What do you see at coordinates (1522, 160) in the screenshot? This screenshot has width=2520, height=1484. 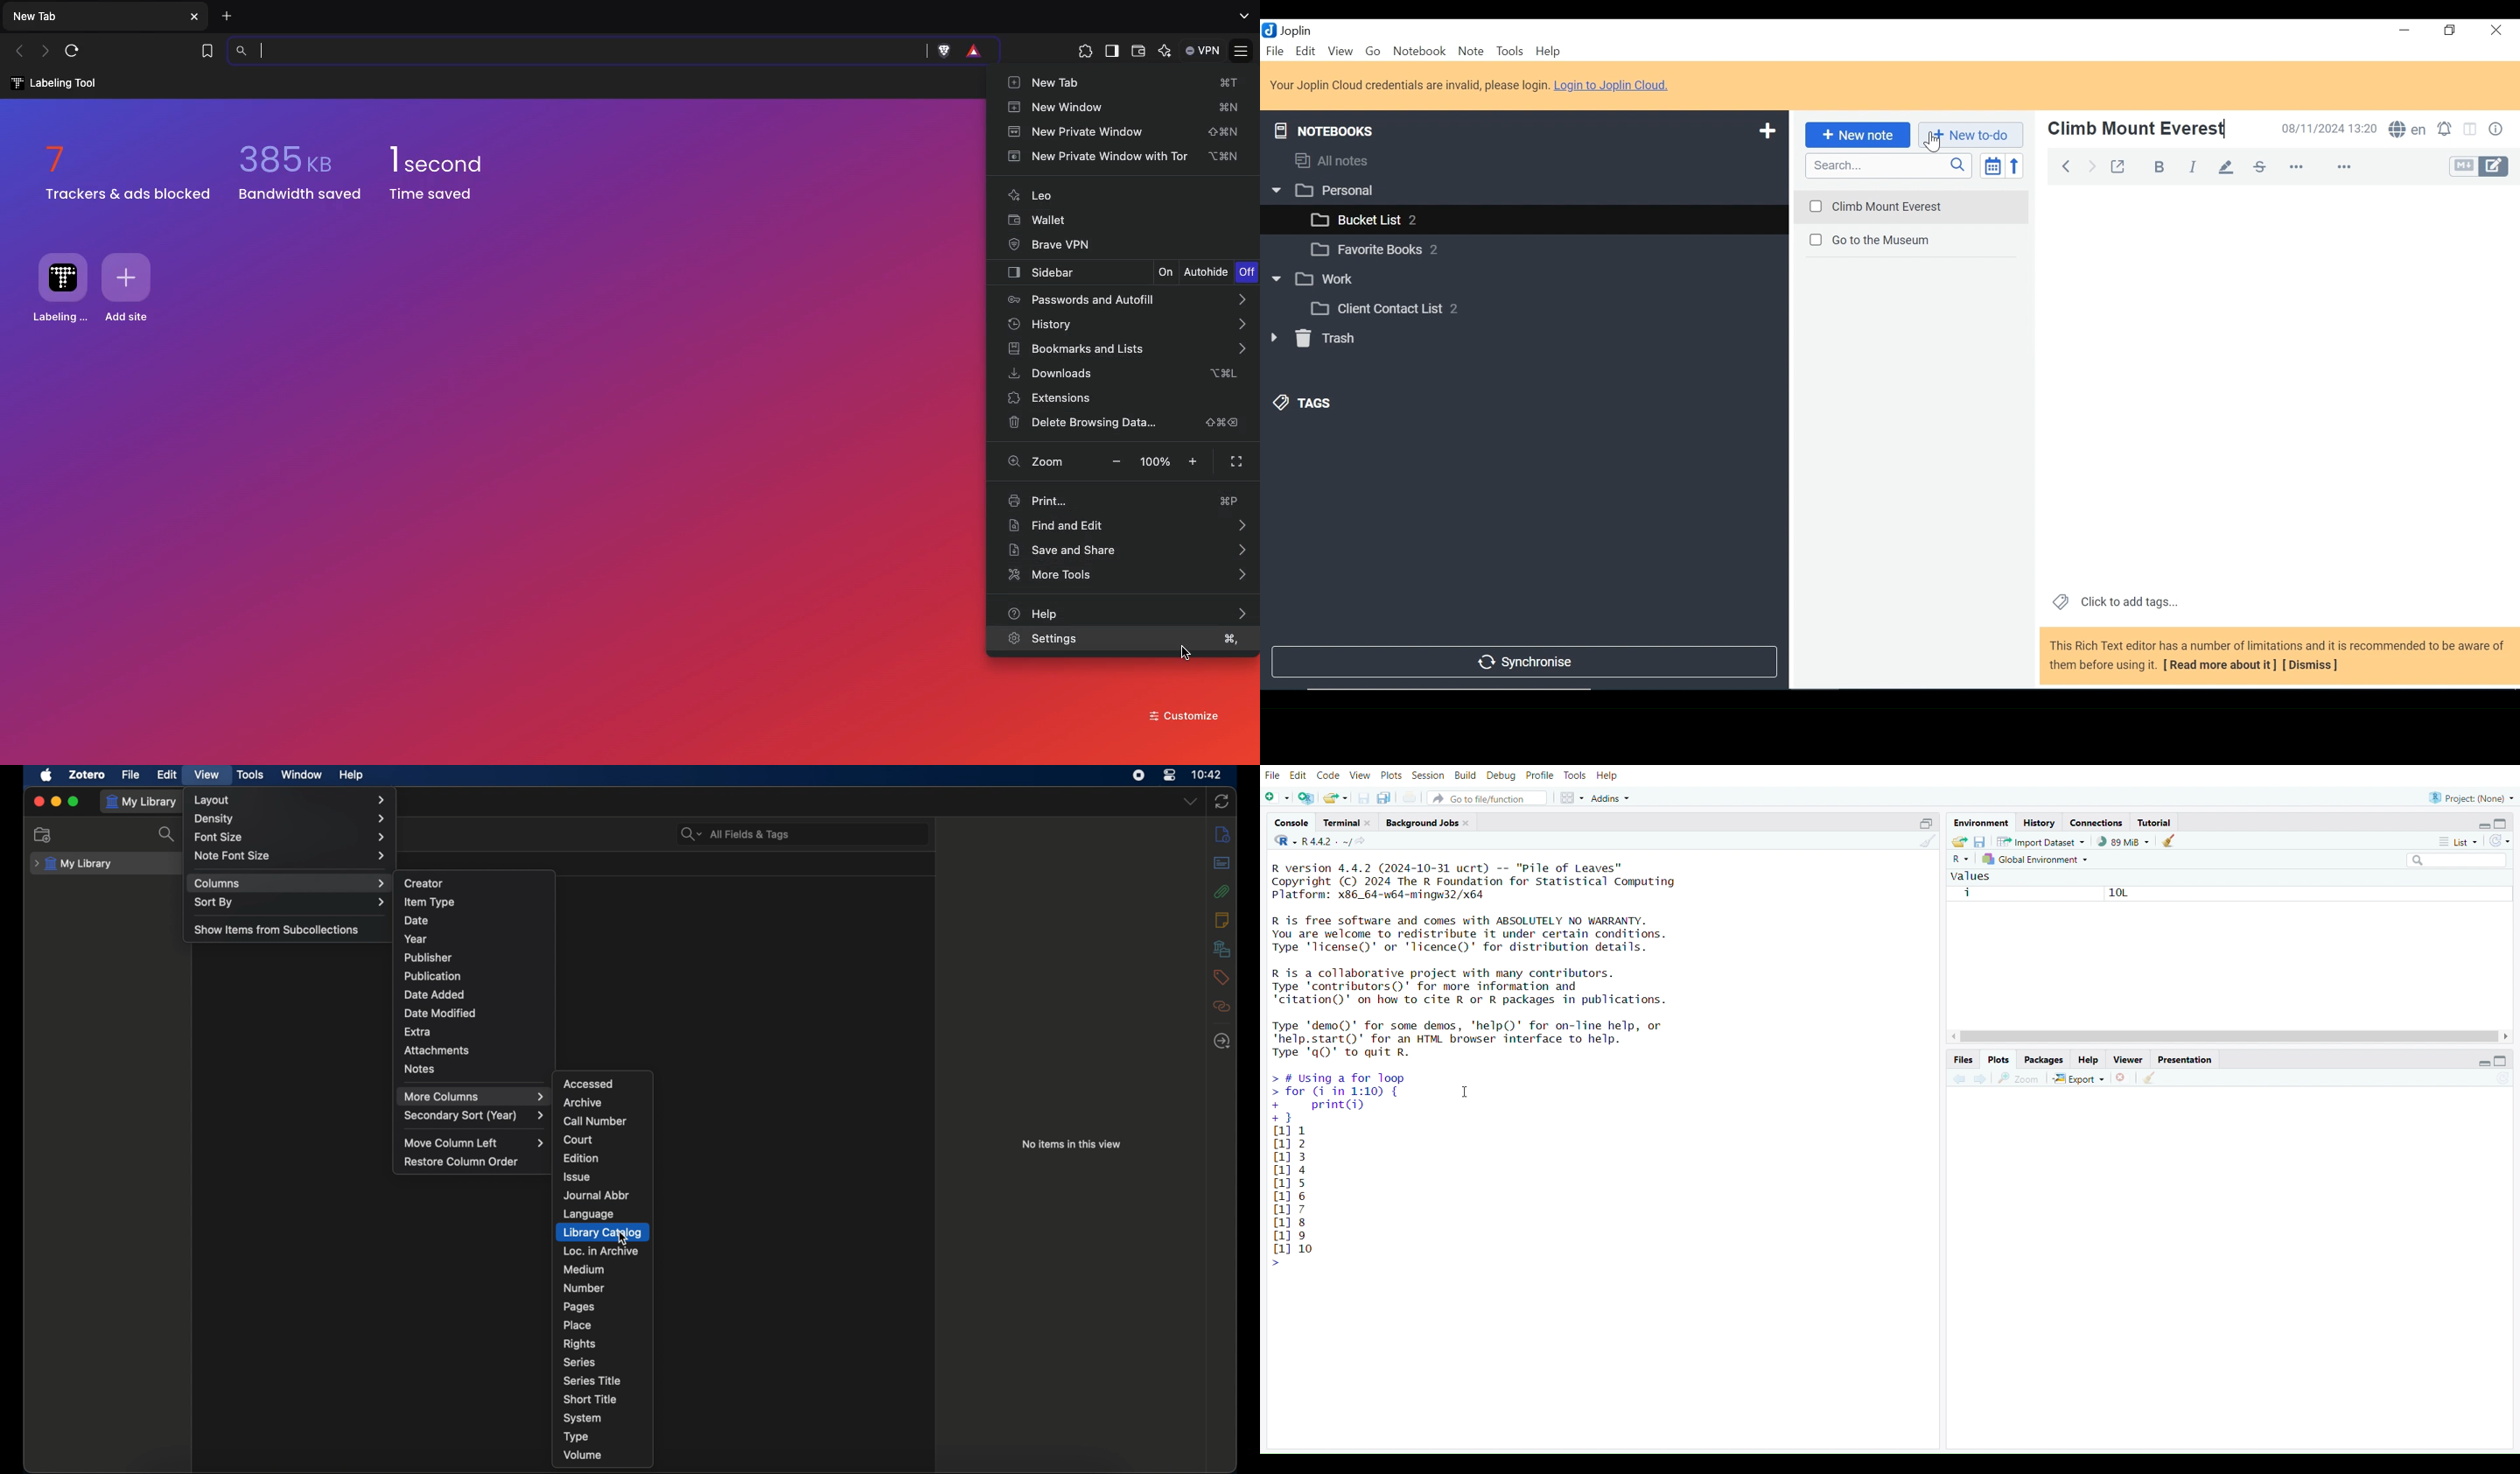 I see `Notebooks and Tags Display` at bounding box center [1522, 160].